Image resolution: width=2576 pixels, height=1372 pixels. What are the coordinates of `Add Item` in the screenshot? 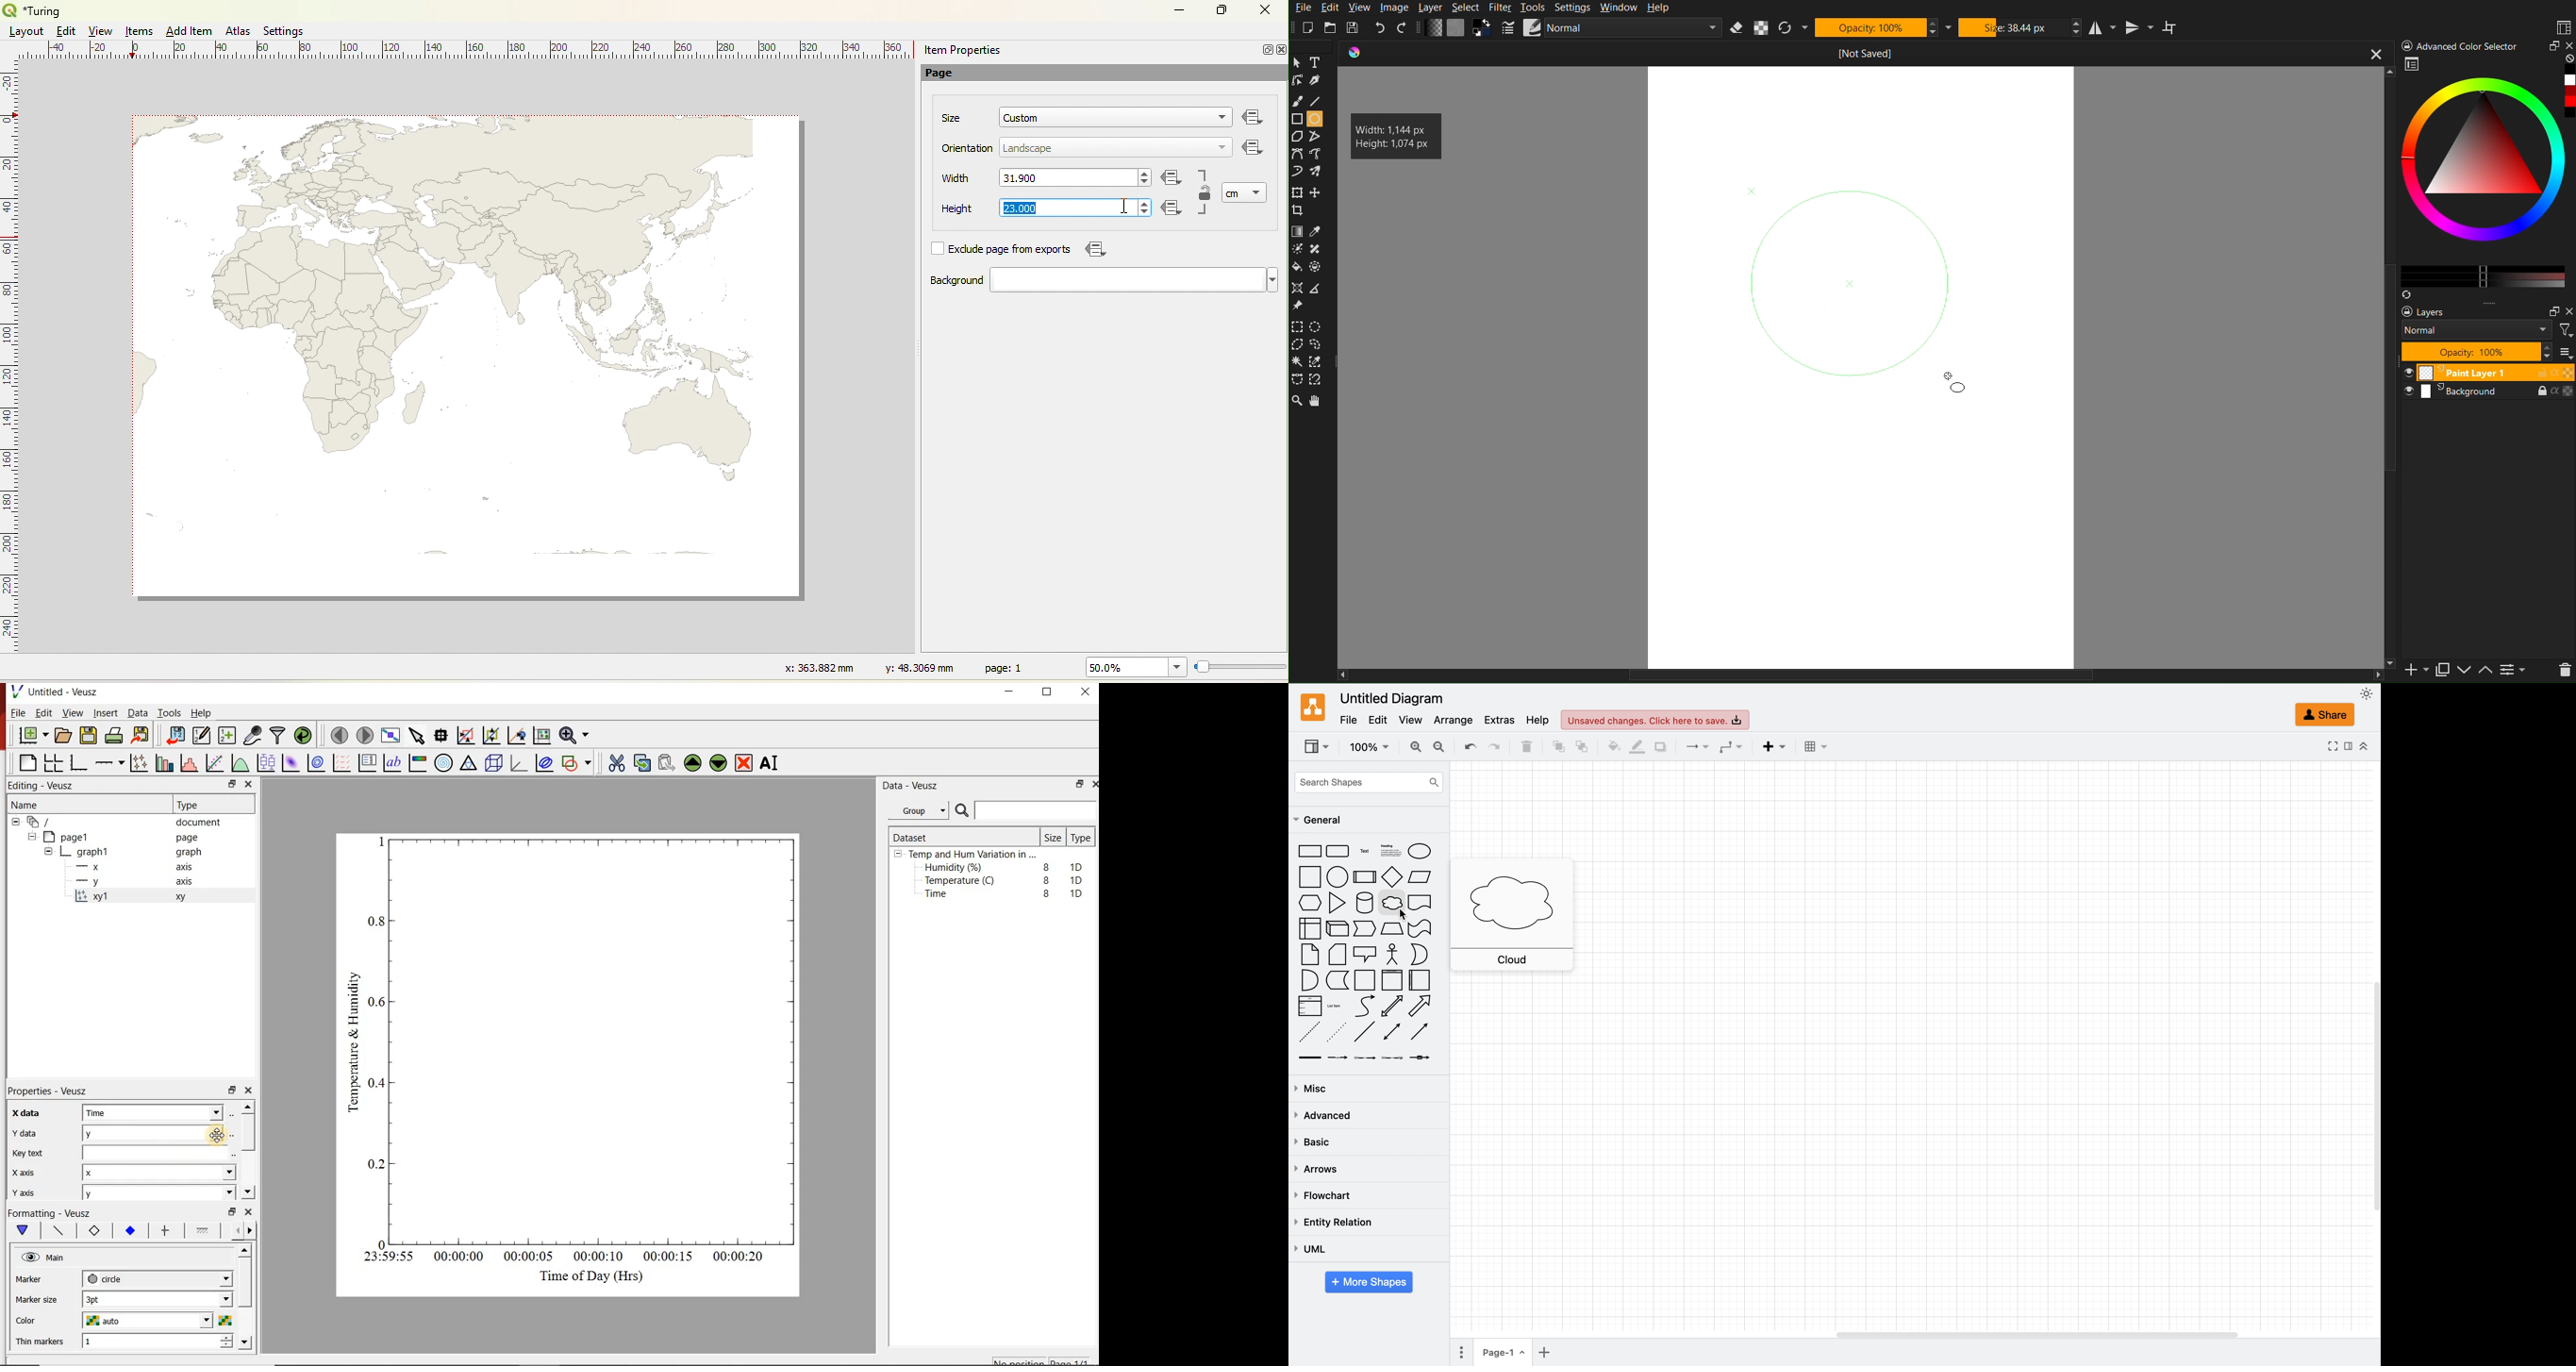 It's located at (189, 31).